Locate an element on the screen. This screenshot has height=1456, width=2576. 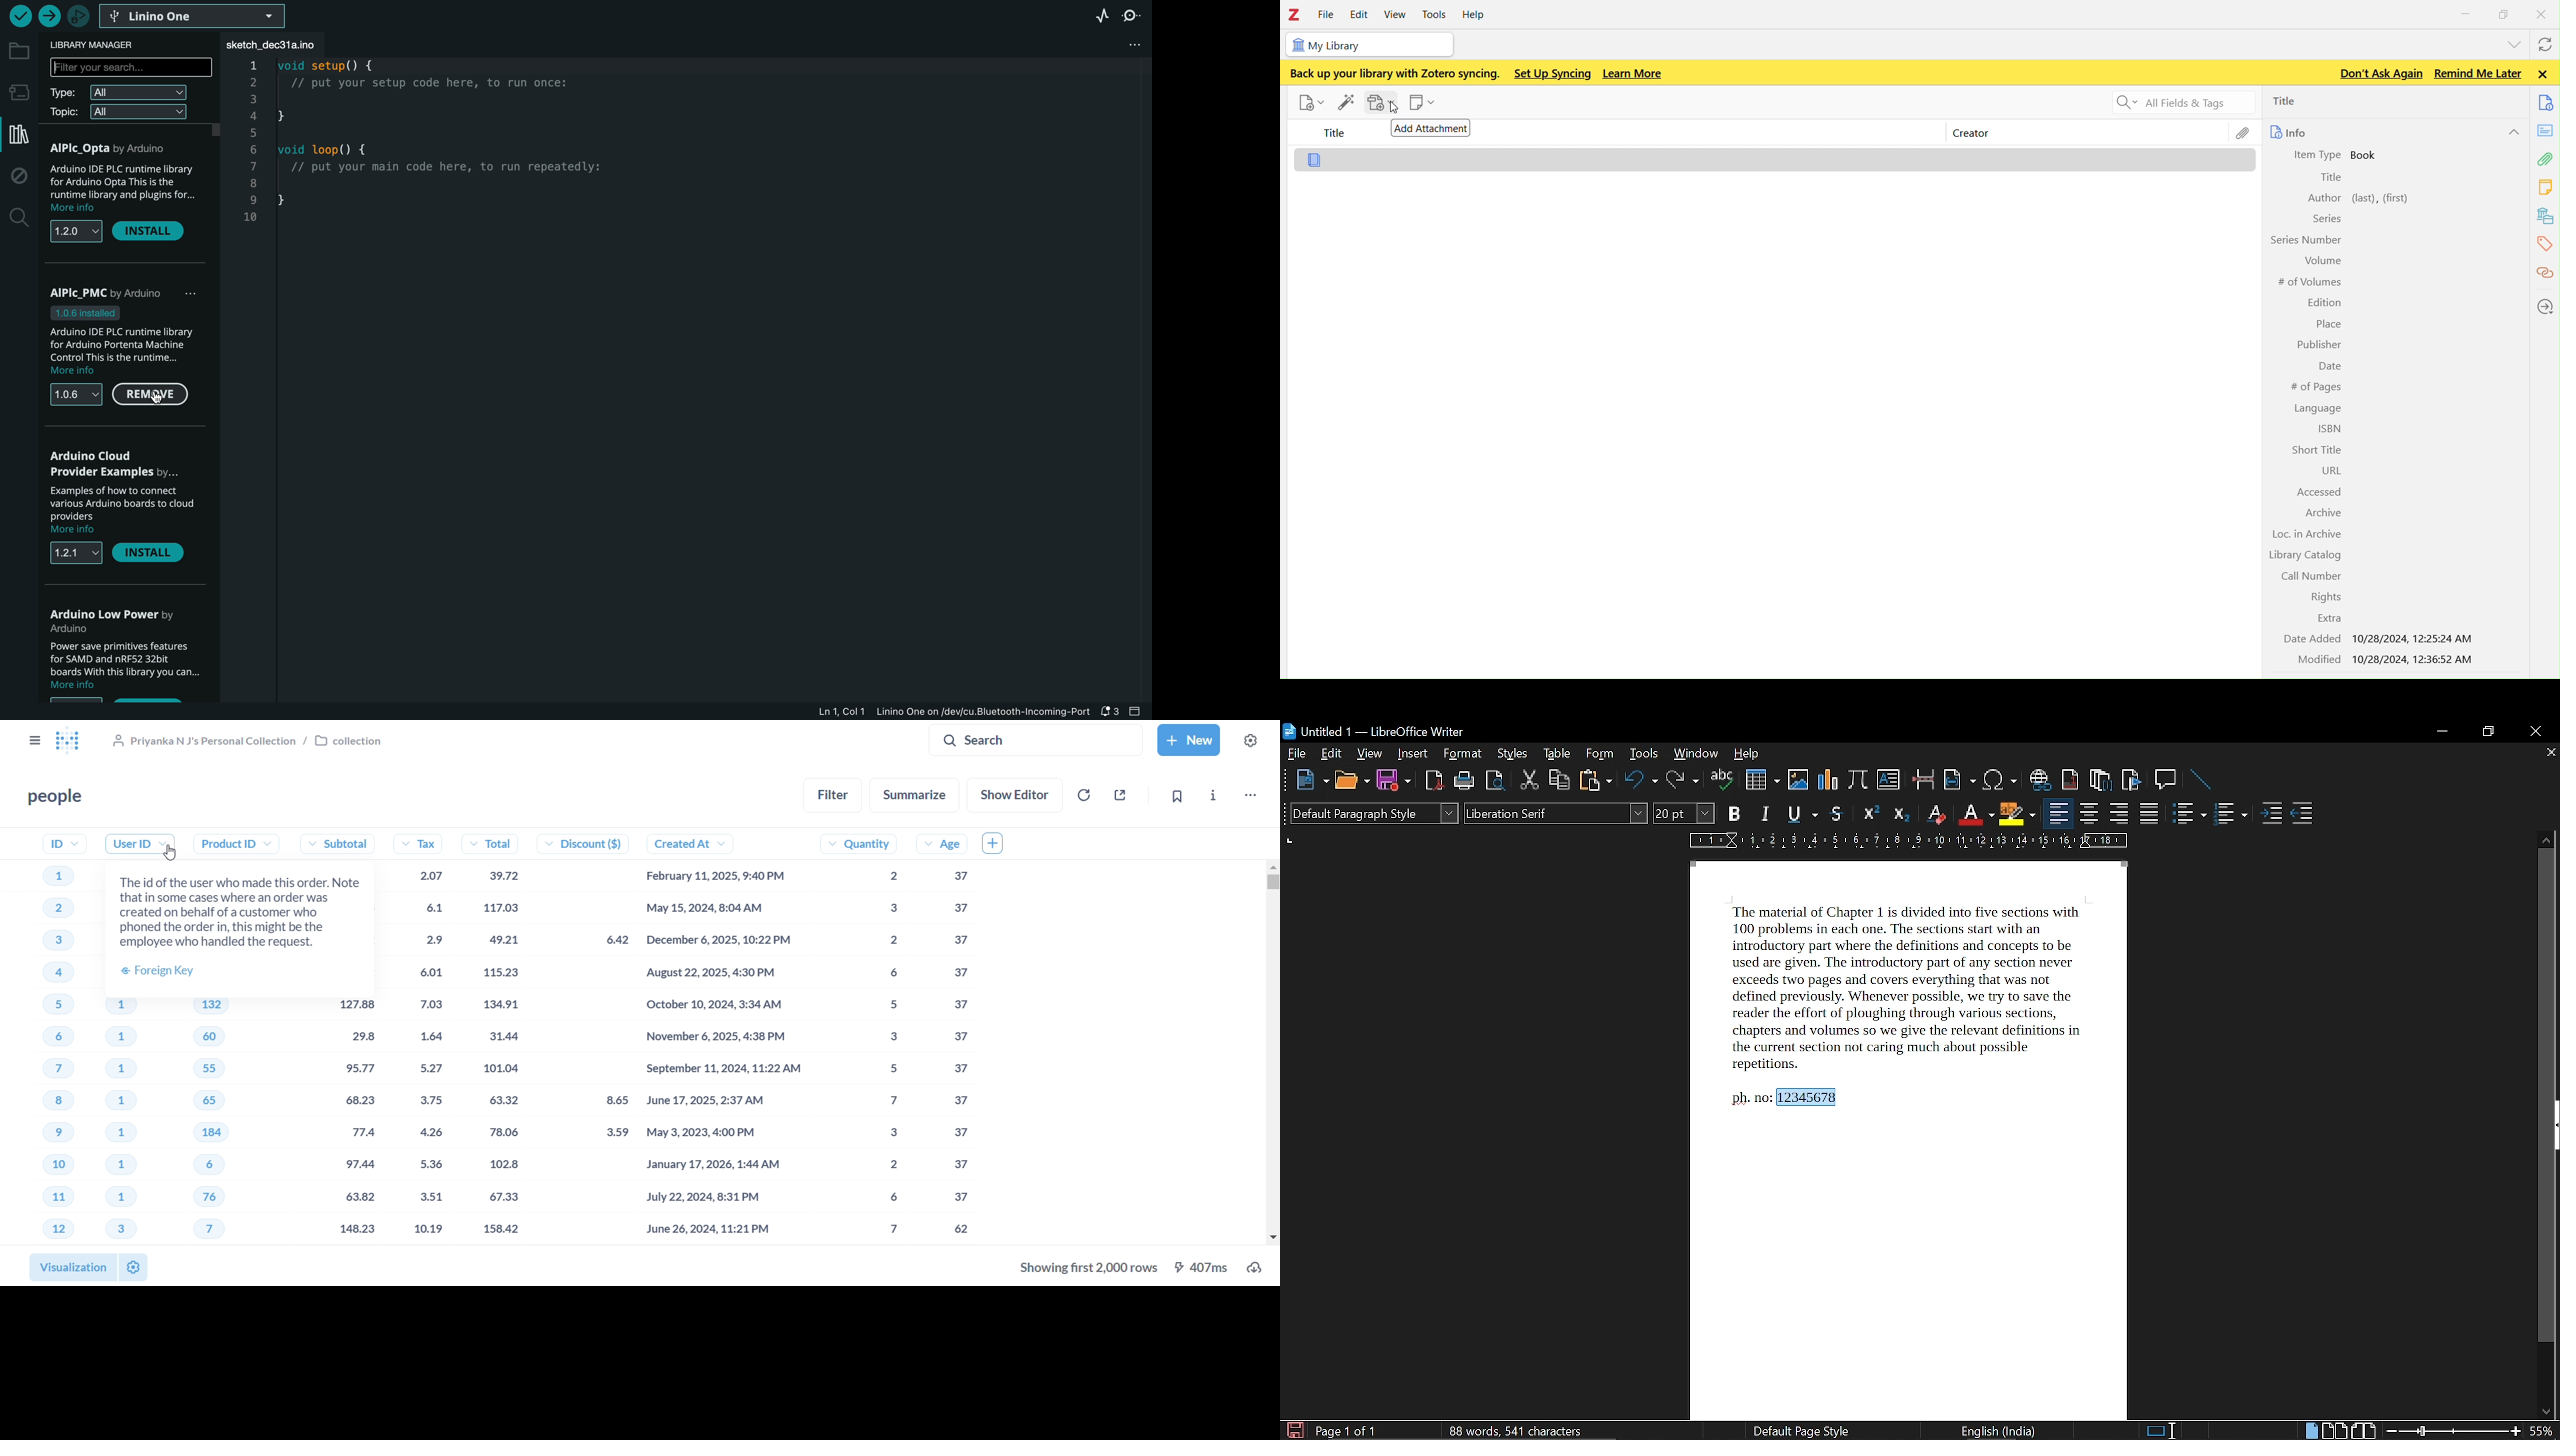
styles is located at coordinates (1514, 754).